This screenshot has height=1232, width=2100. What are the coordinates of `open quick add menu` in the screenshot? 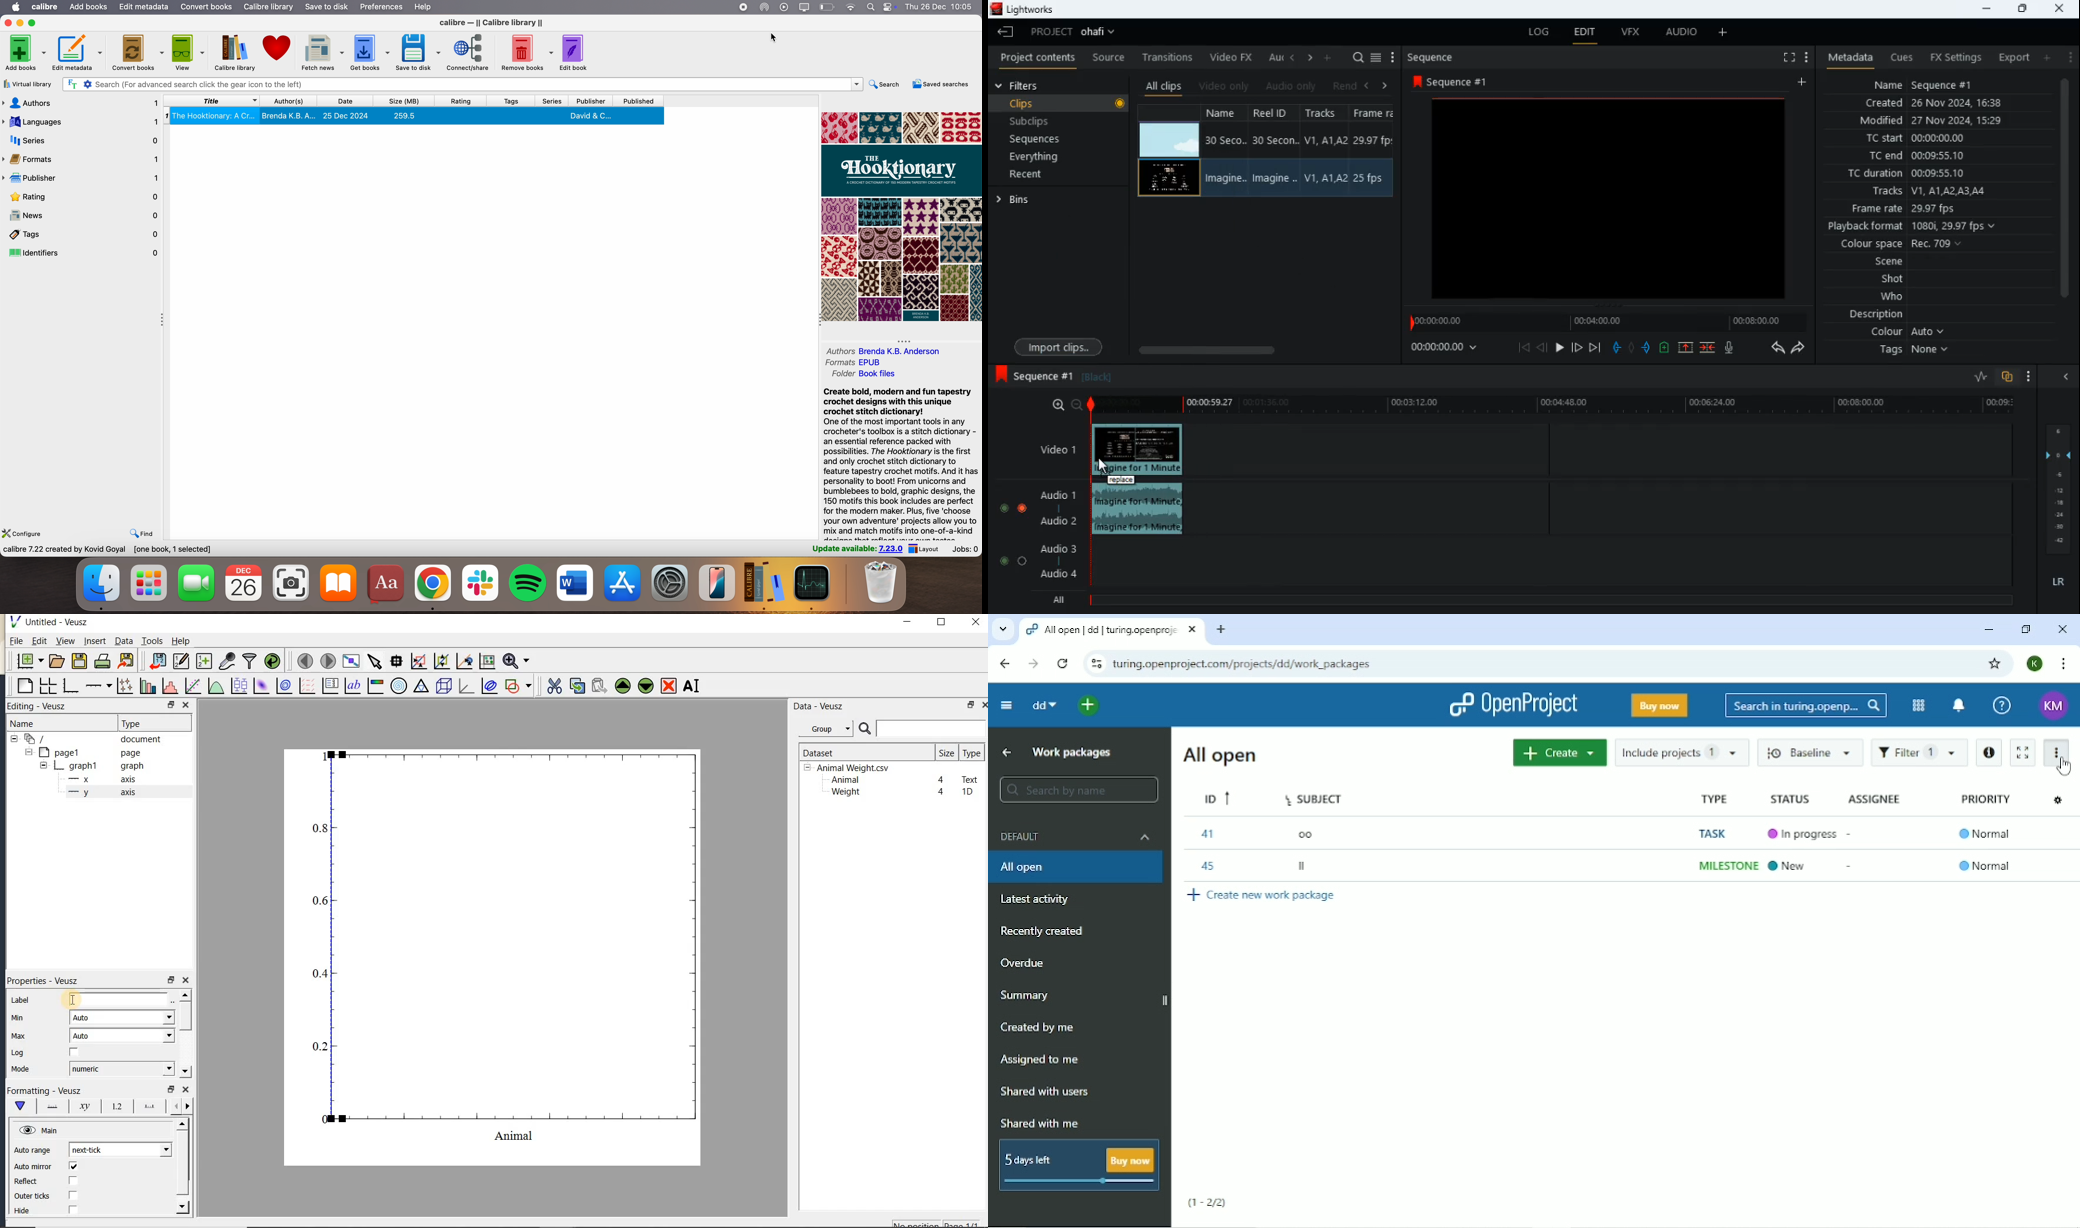 It's located at (1088, 704).